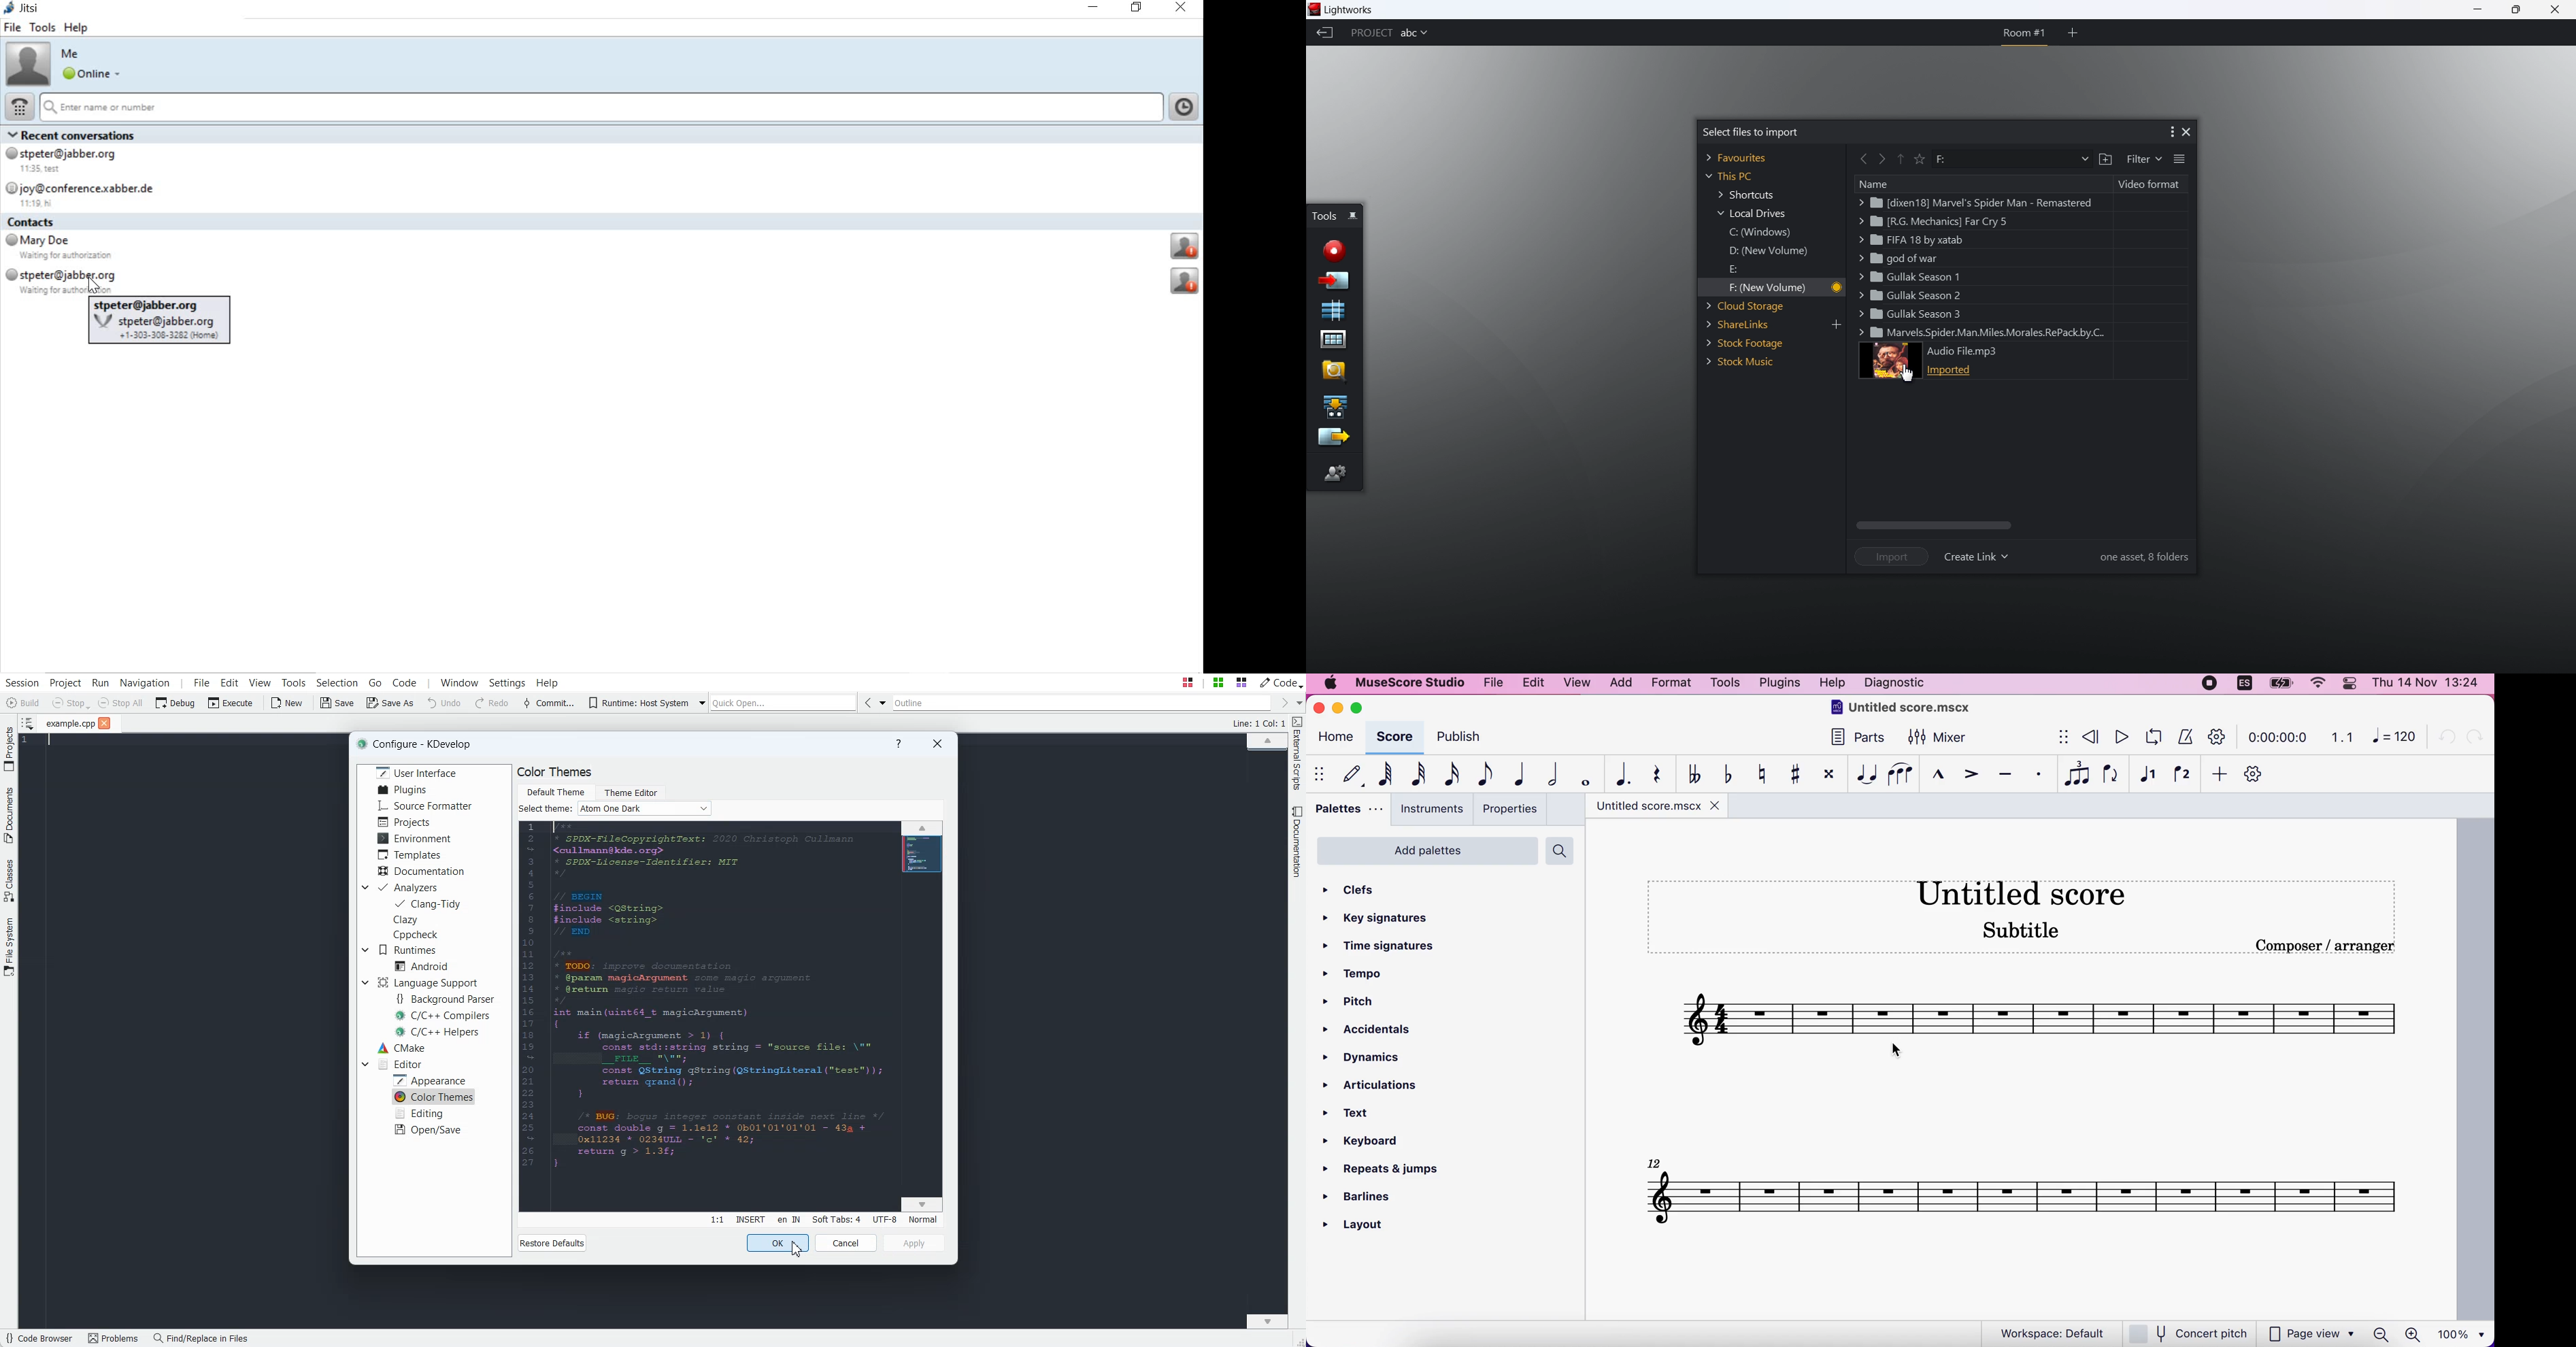 This screenshot has width=2576, height=1372. I want to click on dropdown, so click(2085, 159).